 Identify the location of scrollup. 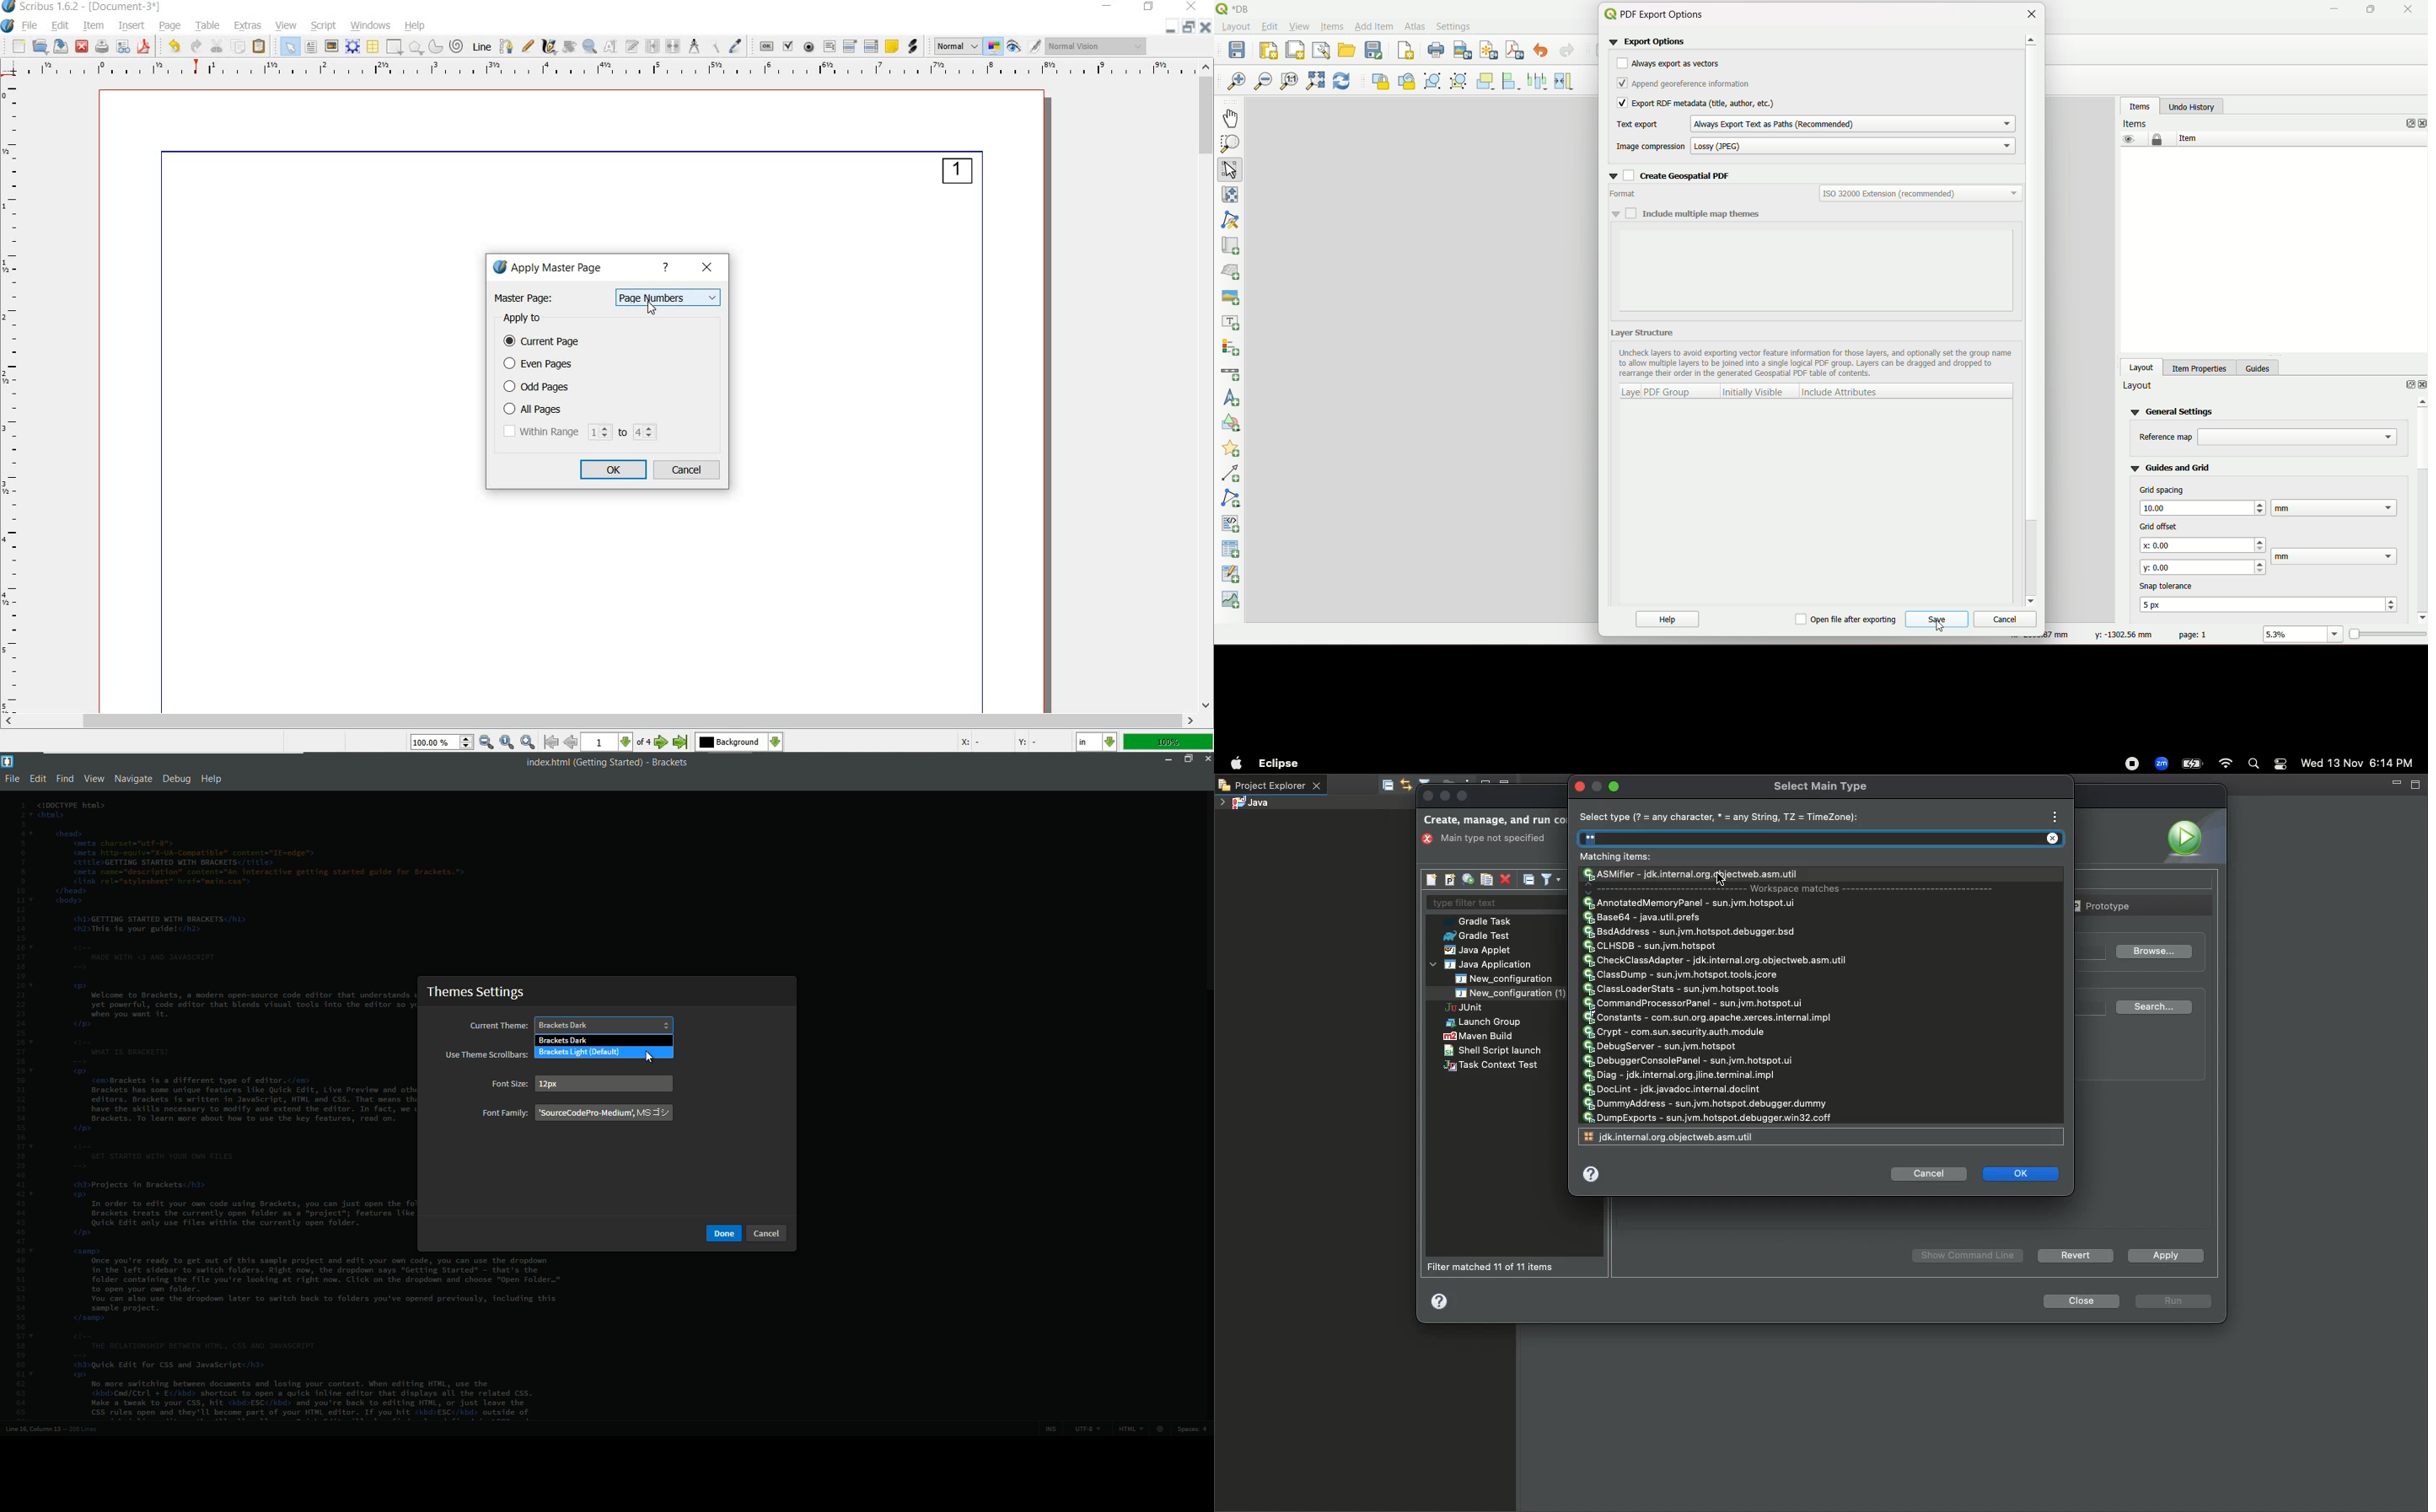
(2032, 42).